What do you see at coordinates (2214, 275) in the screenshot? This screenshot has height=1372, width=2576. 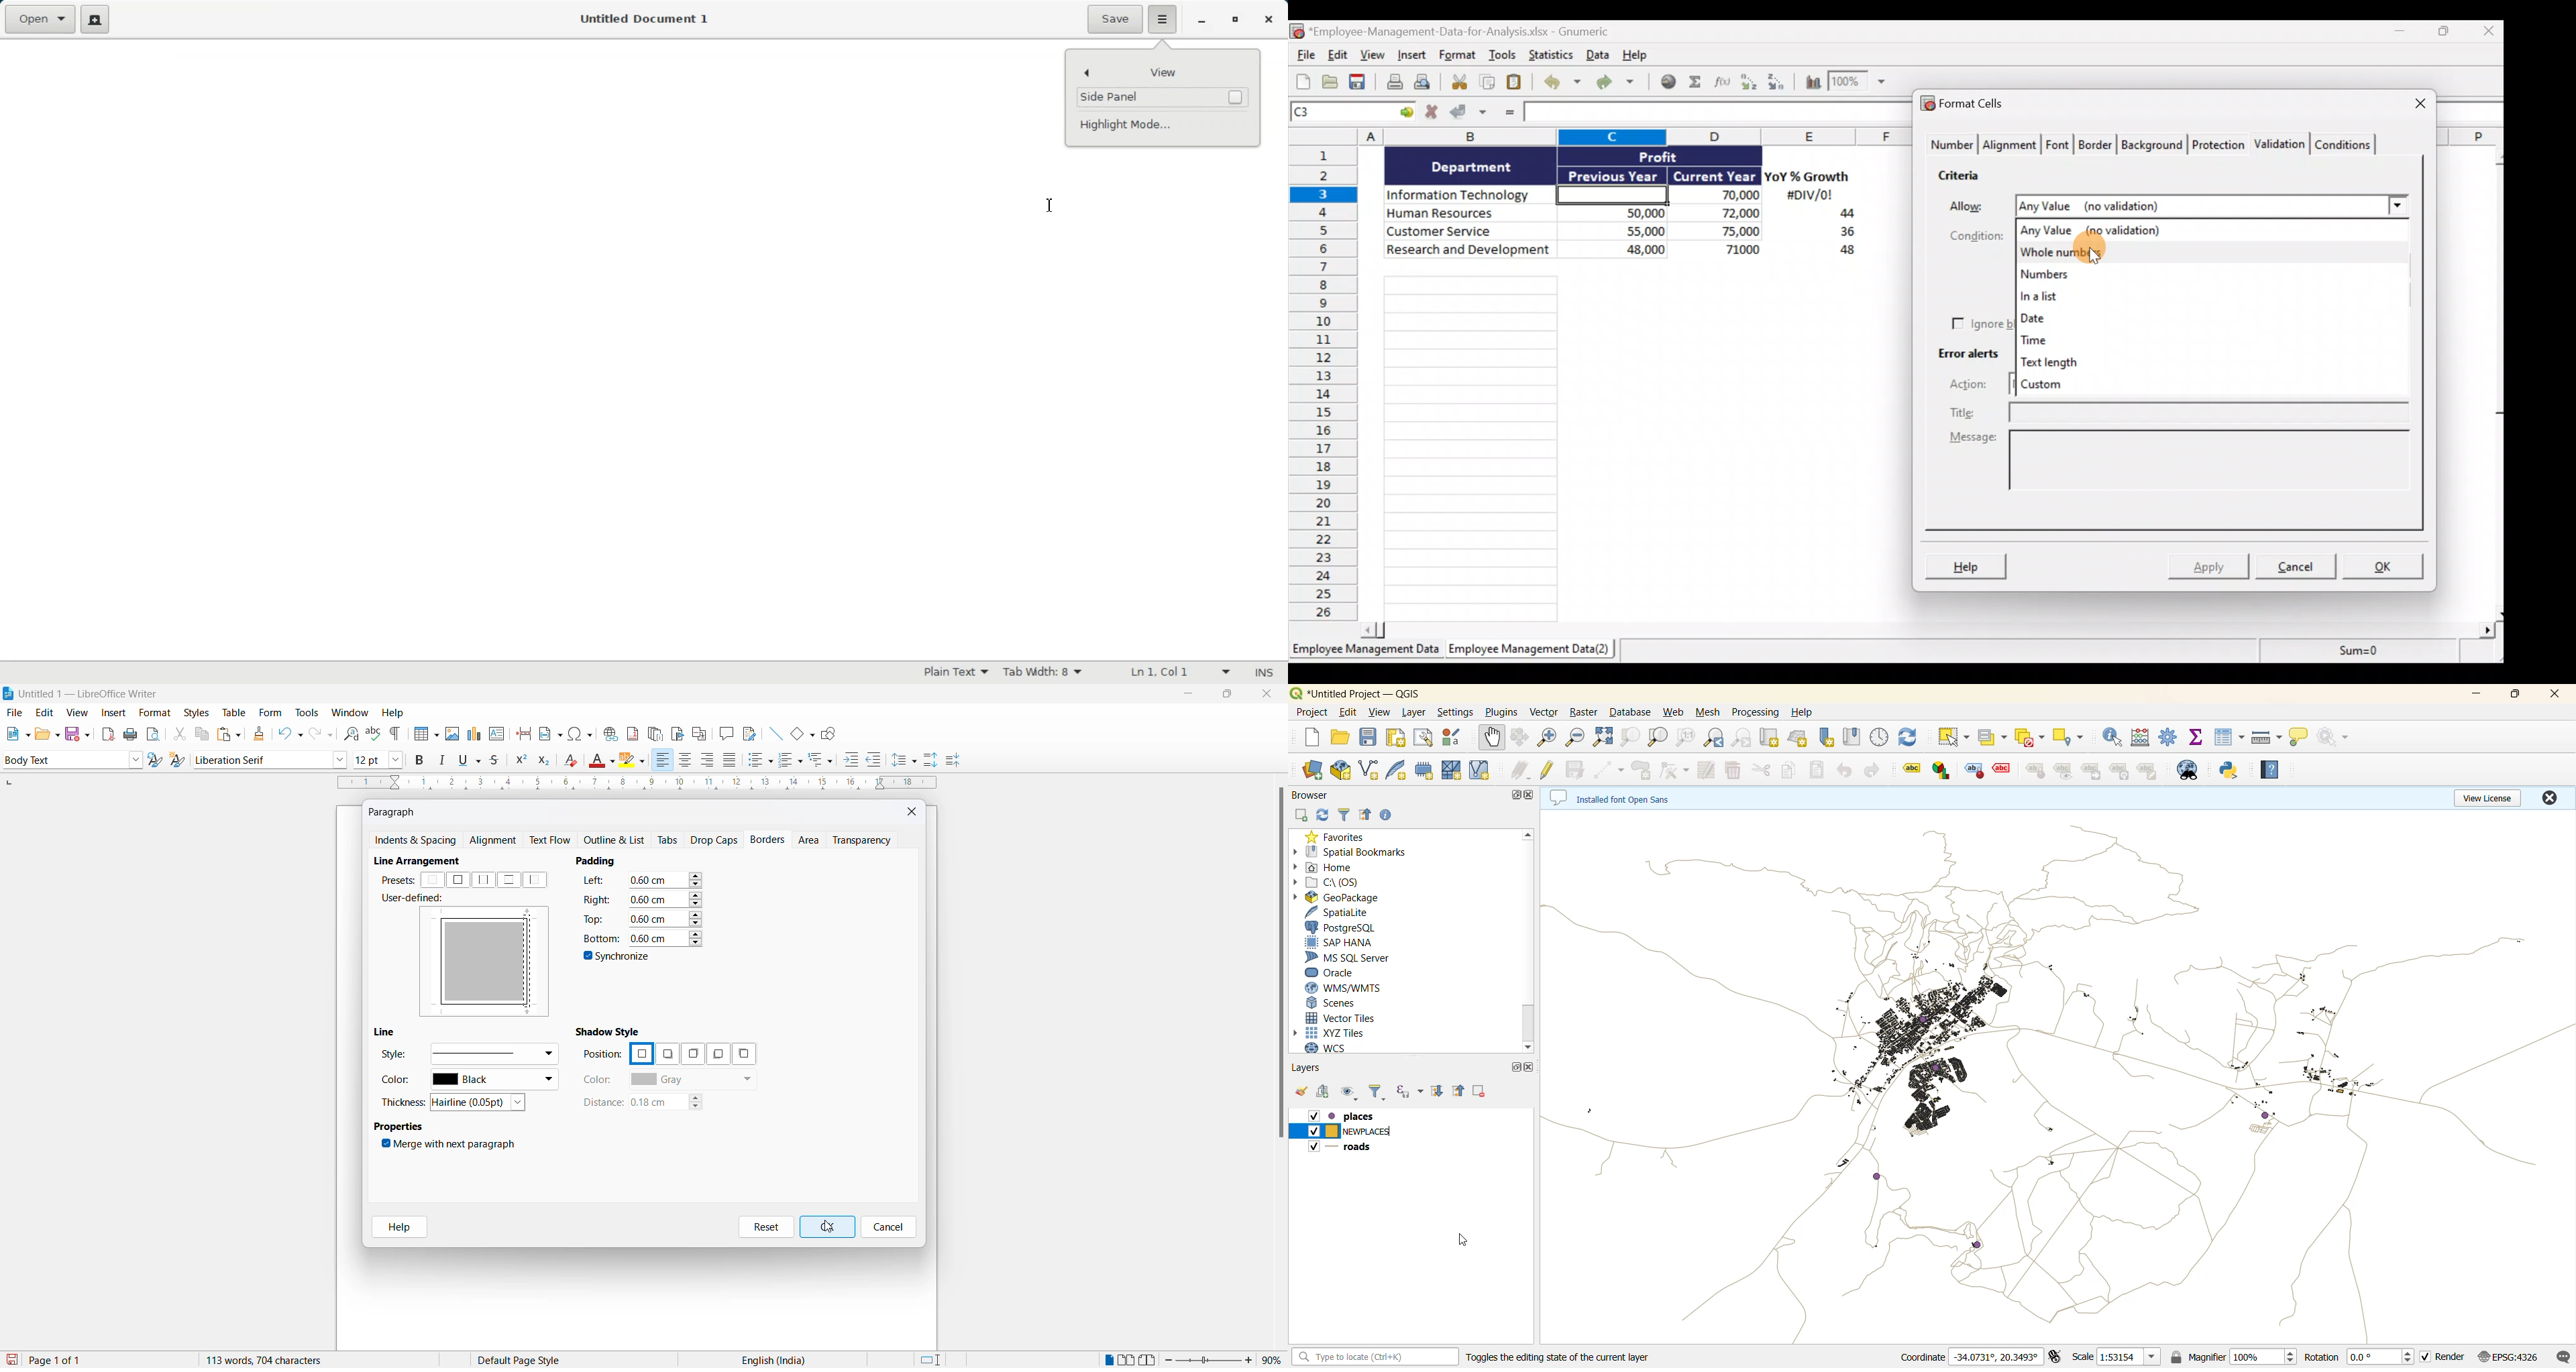 I see `Numbers` at bounding box center [2214, 275].